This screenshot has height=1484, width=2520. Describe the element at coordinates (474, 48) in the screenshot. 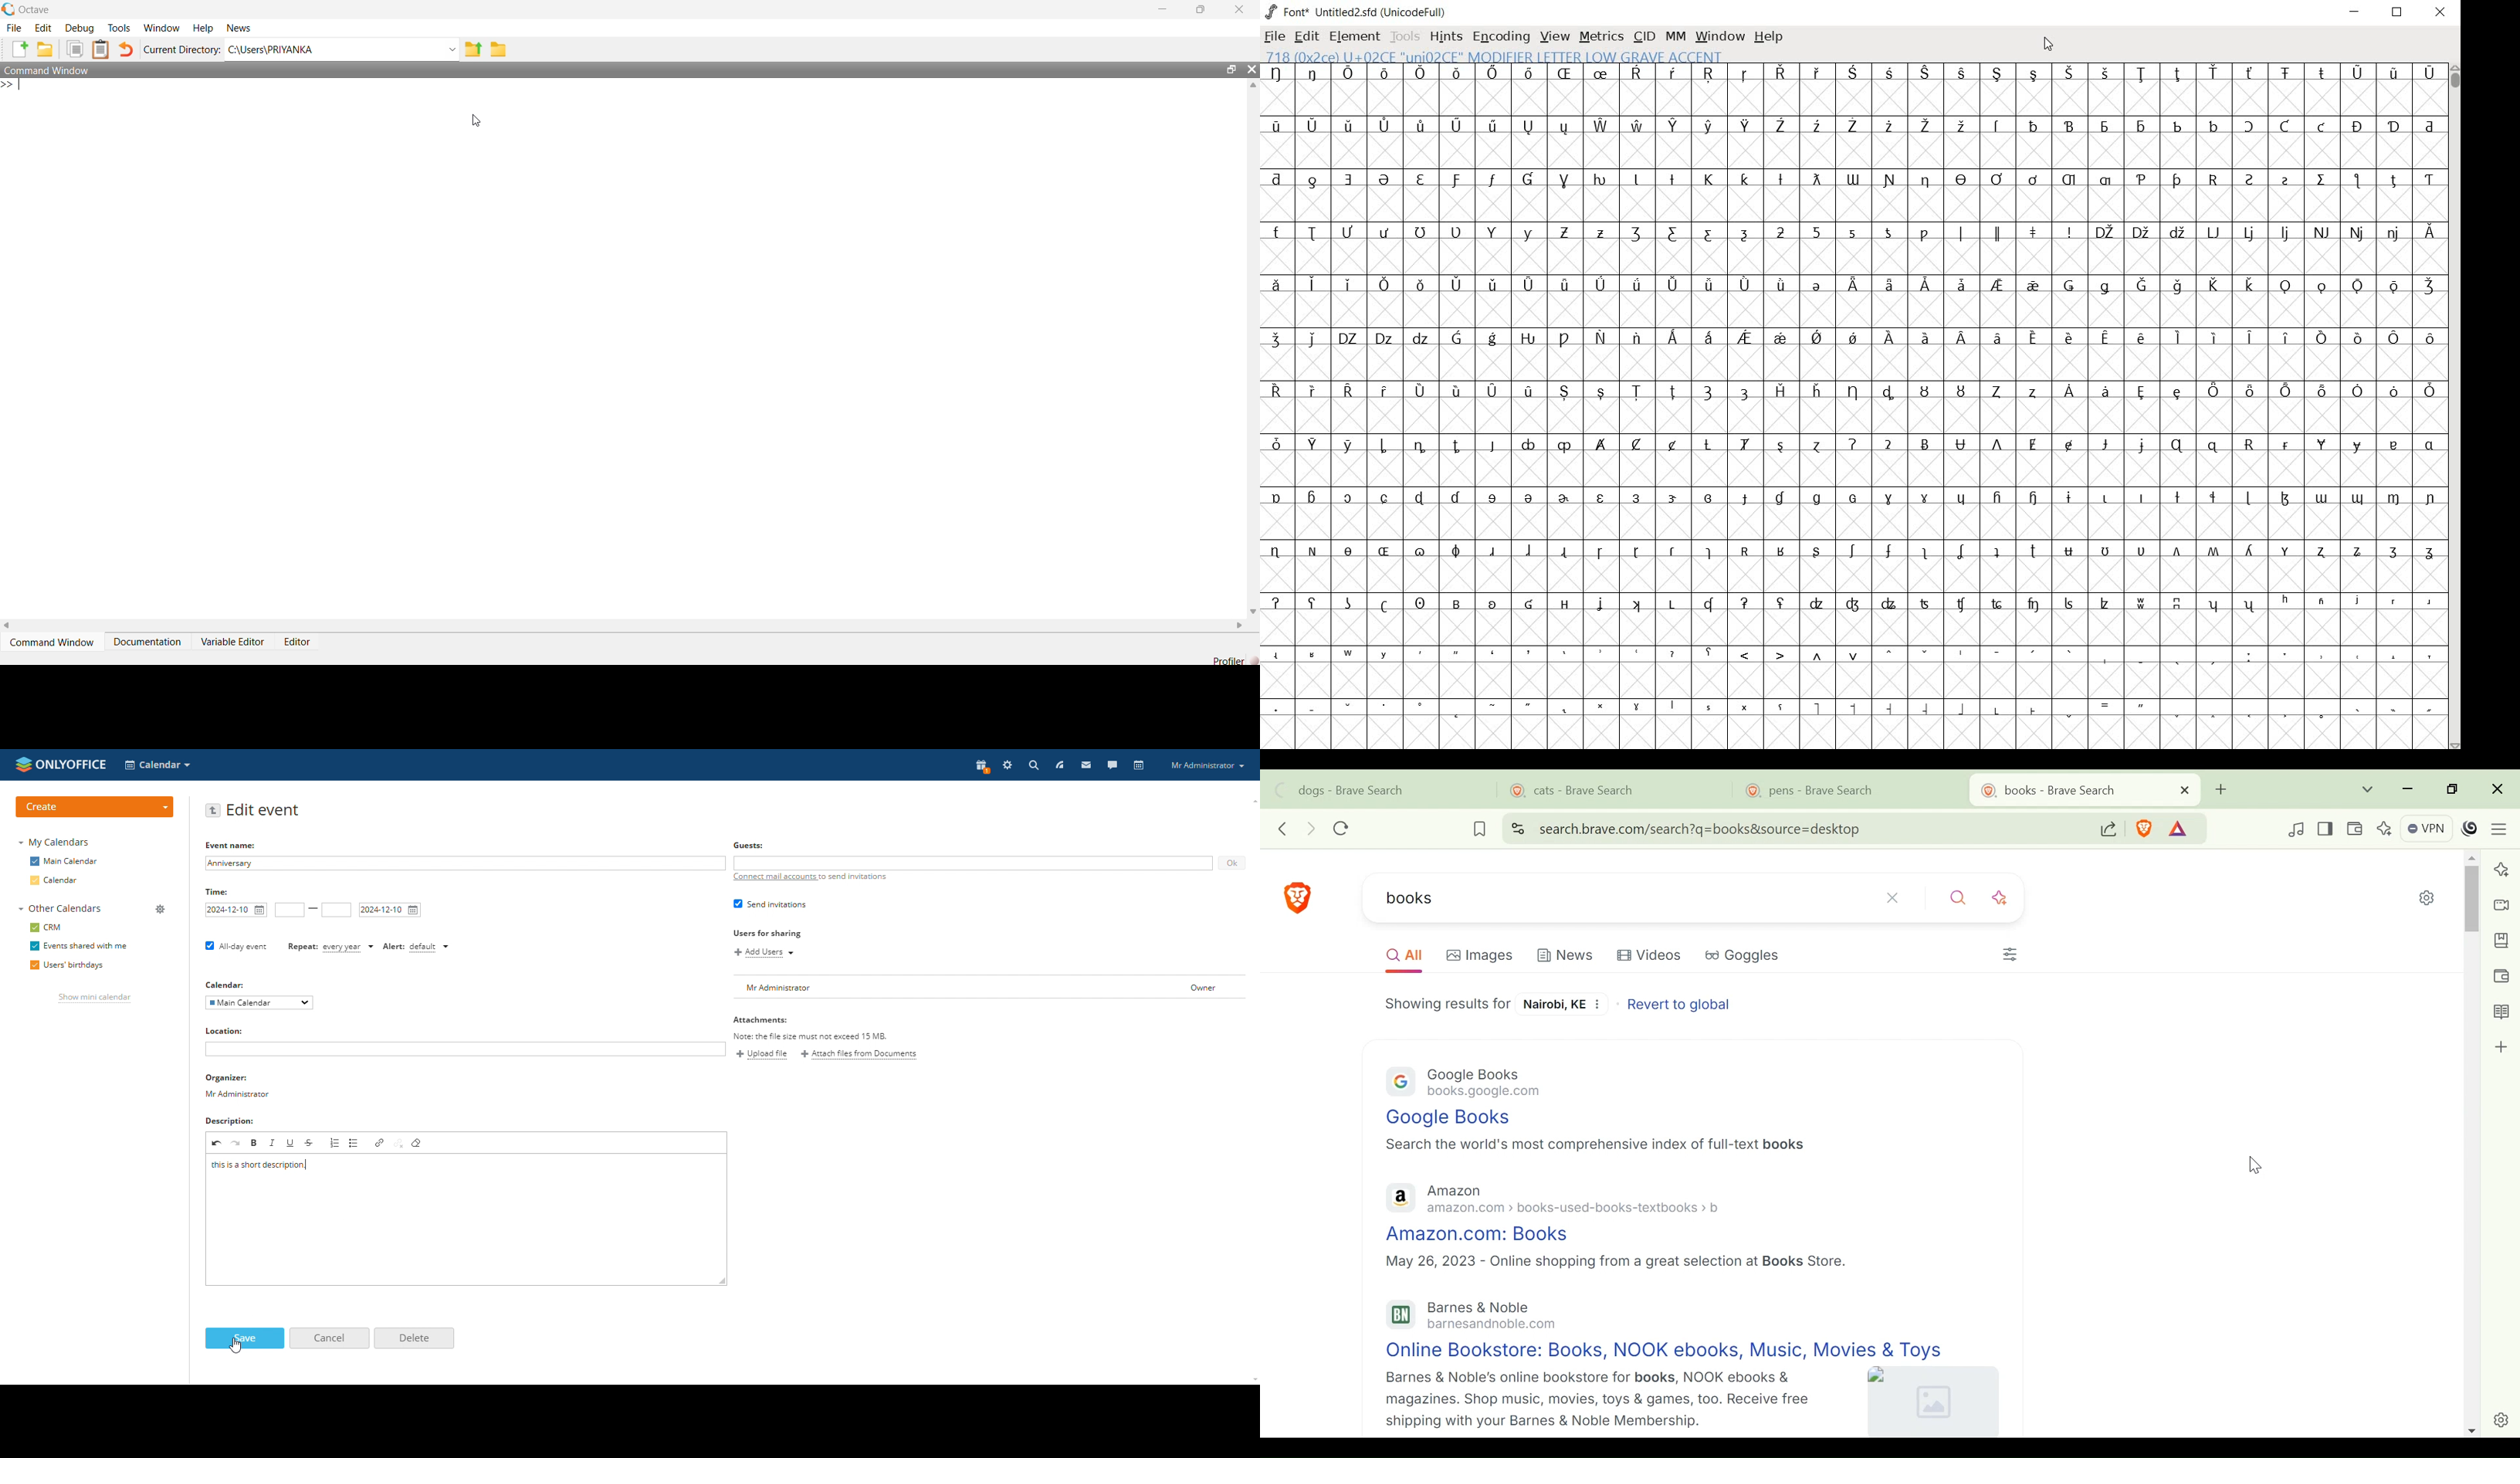

I see `one directory up` at that location.